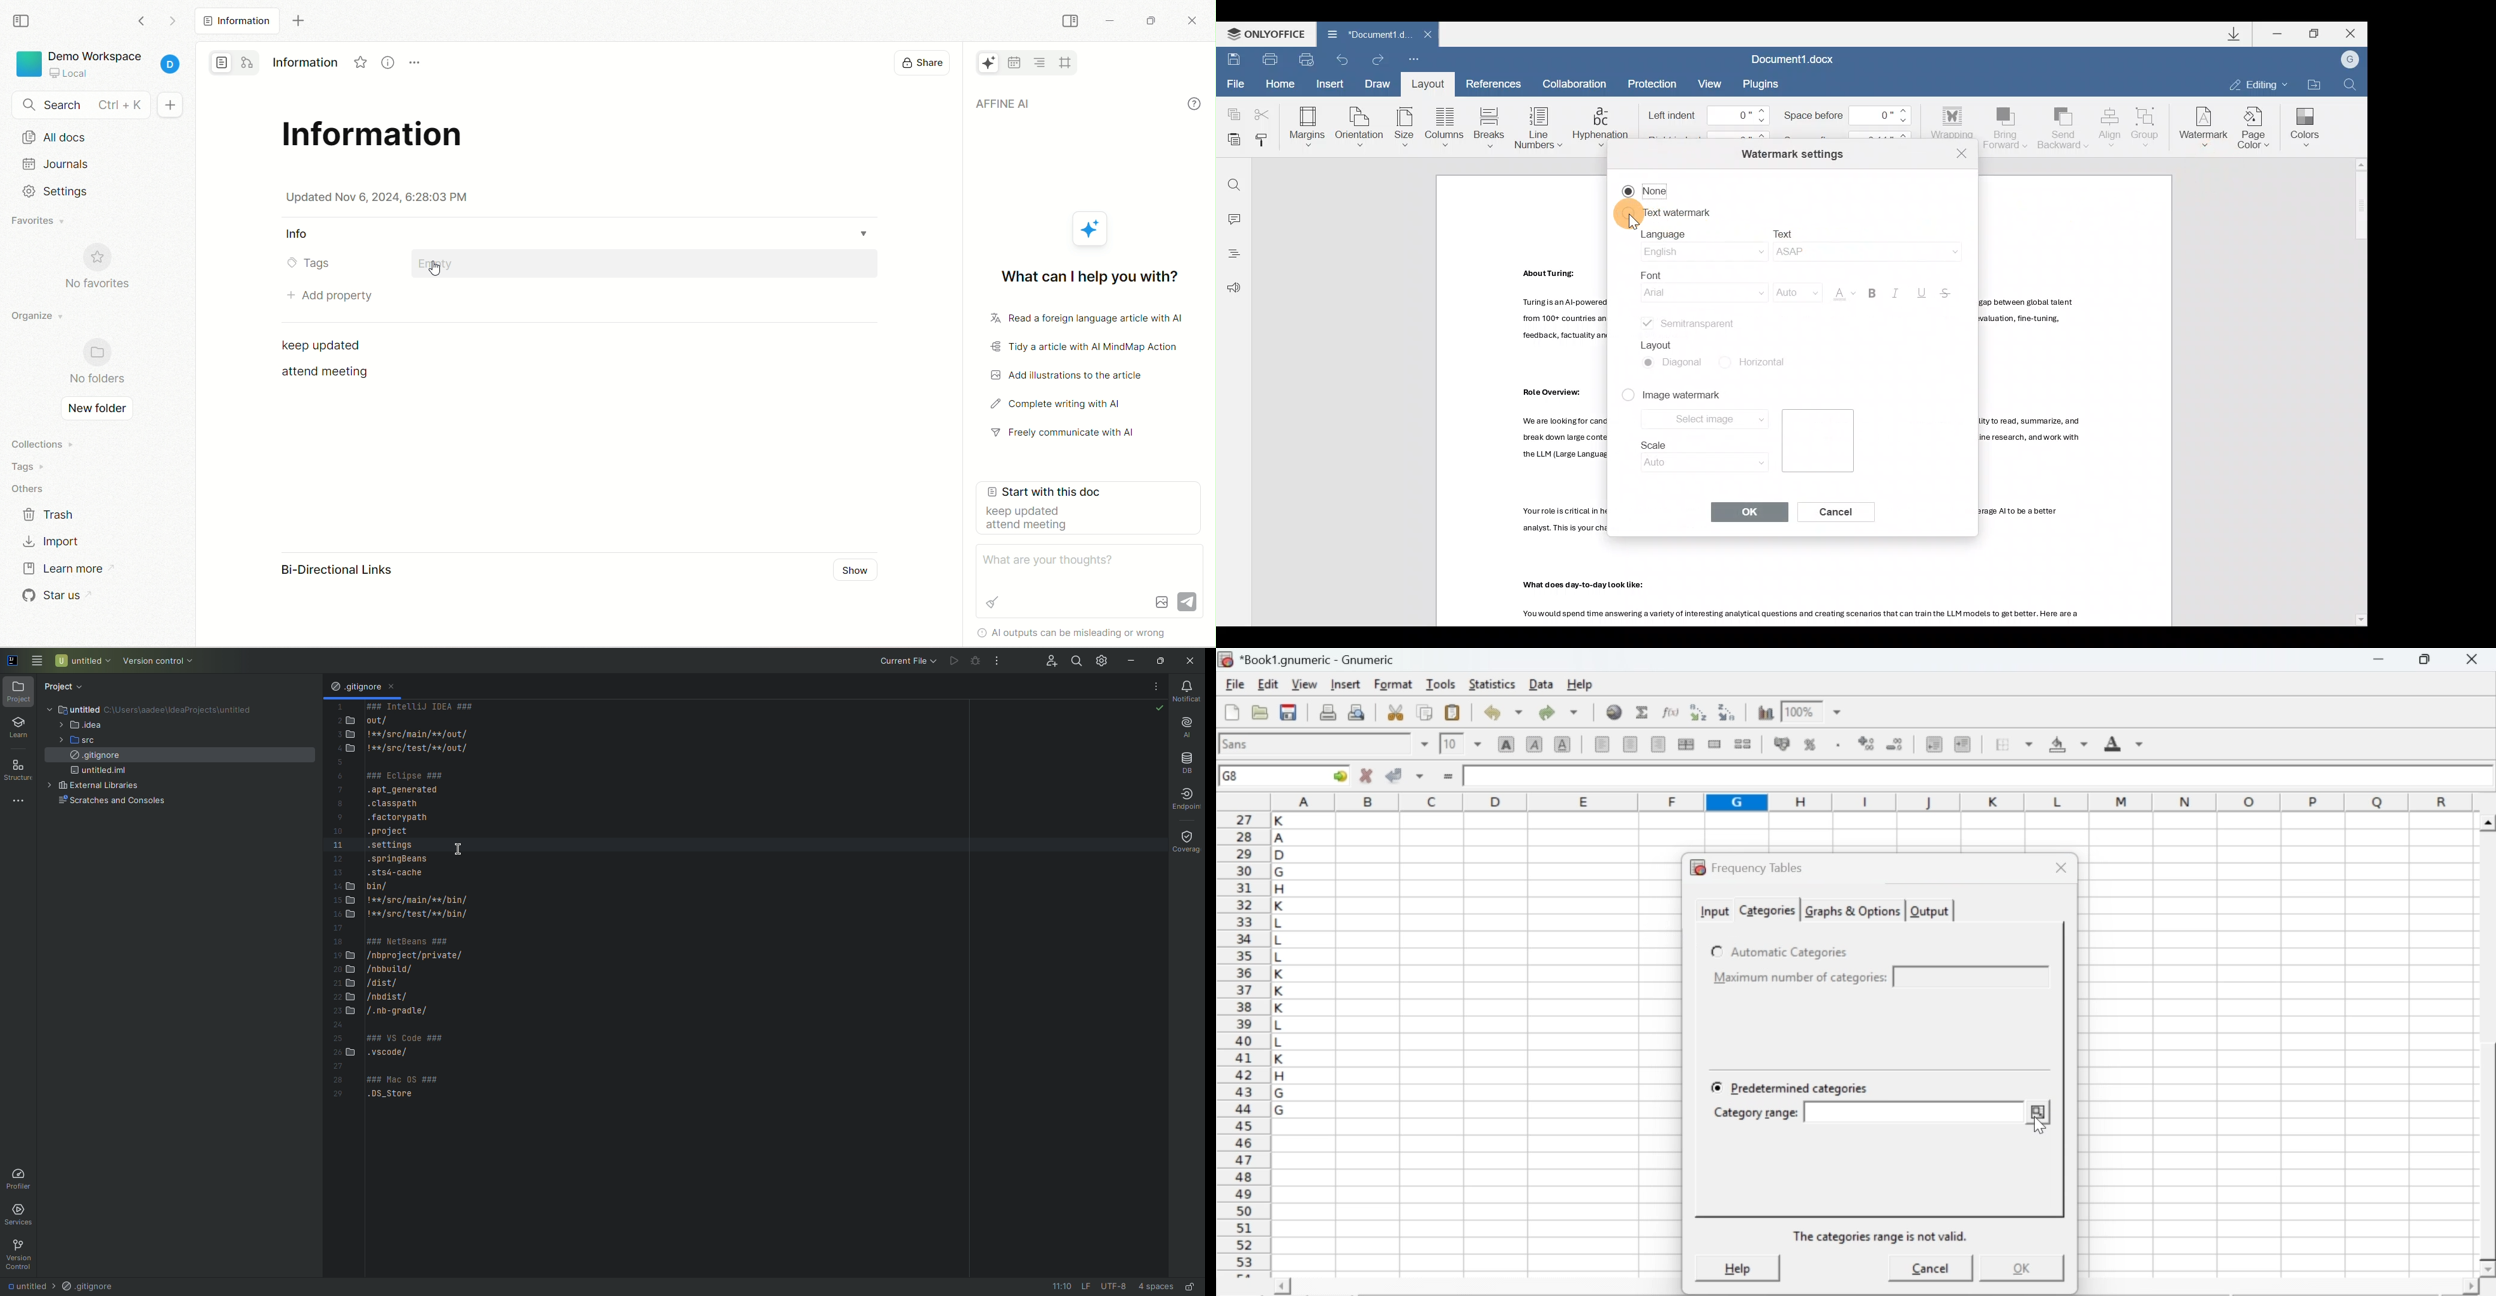 The width and height of the screenshot is (2520, 1316). Describe the element at coordinates (1114, 1287) in the screenshot. I see `UTF-8(file encoding)` at that location.